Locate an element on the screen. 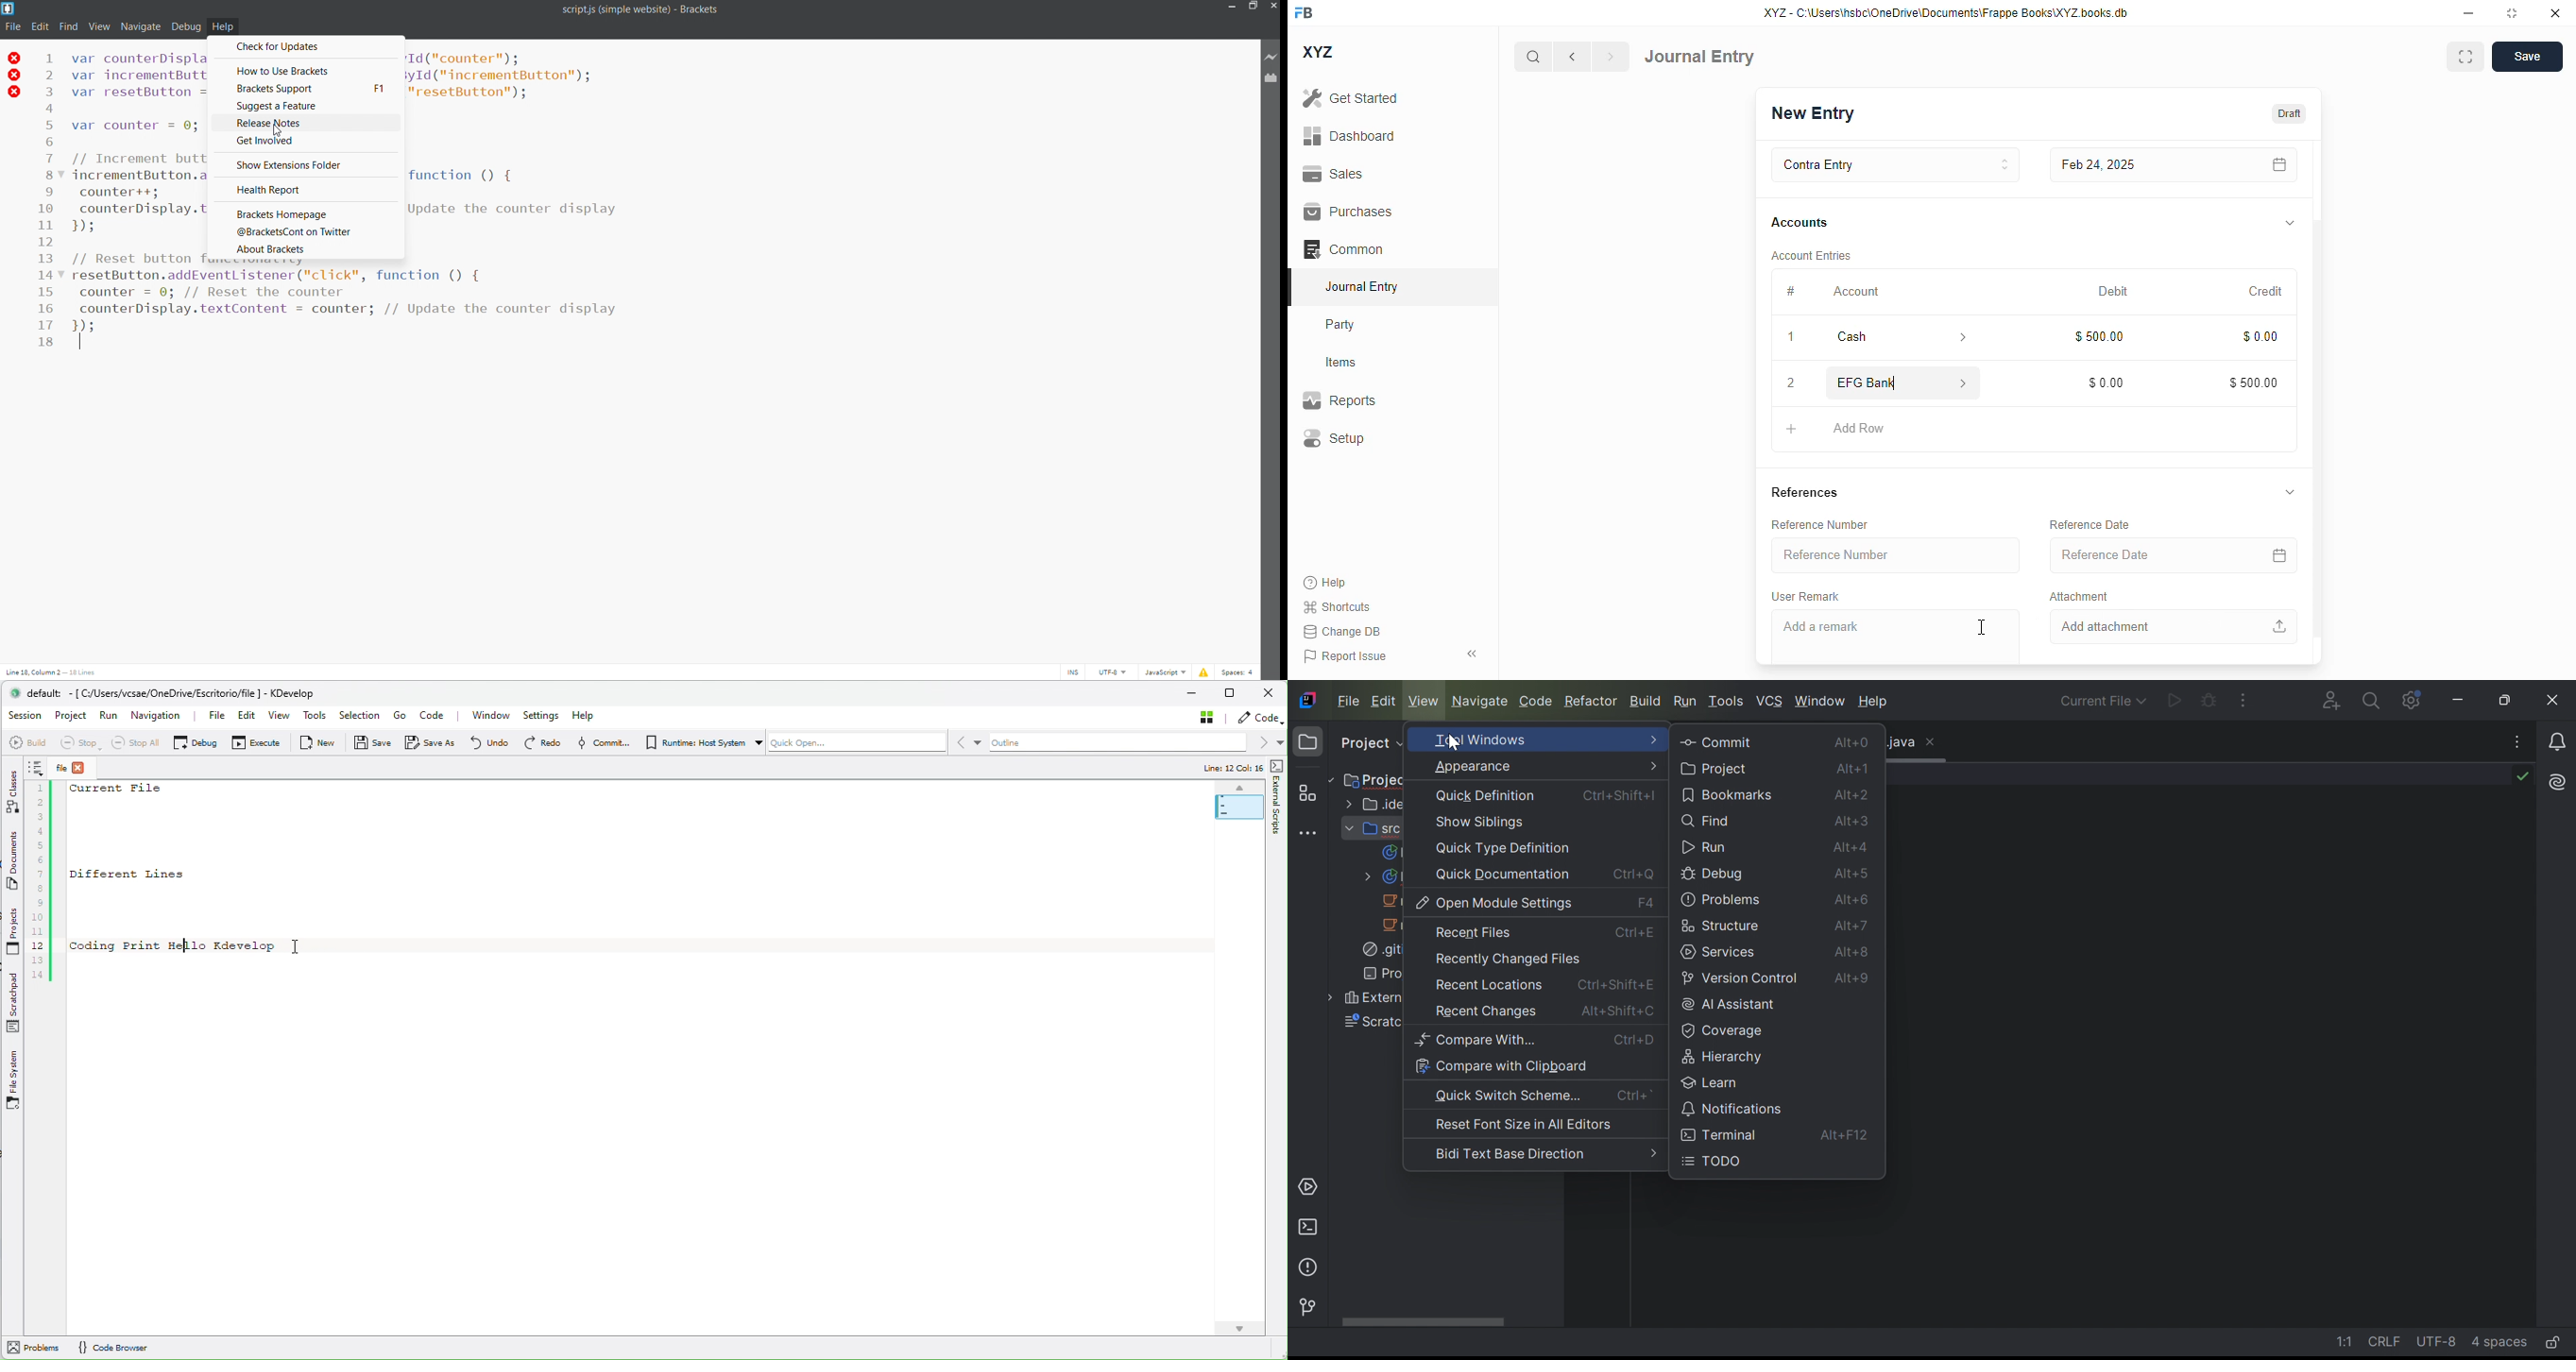 This screenshot has width=2576, height=1372. journal entry is located at coordinates (1363, 286).